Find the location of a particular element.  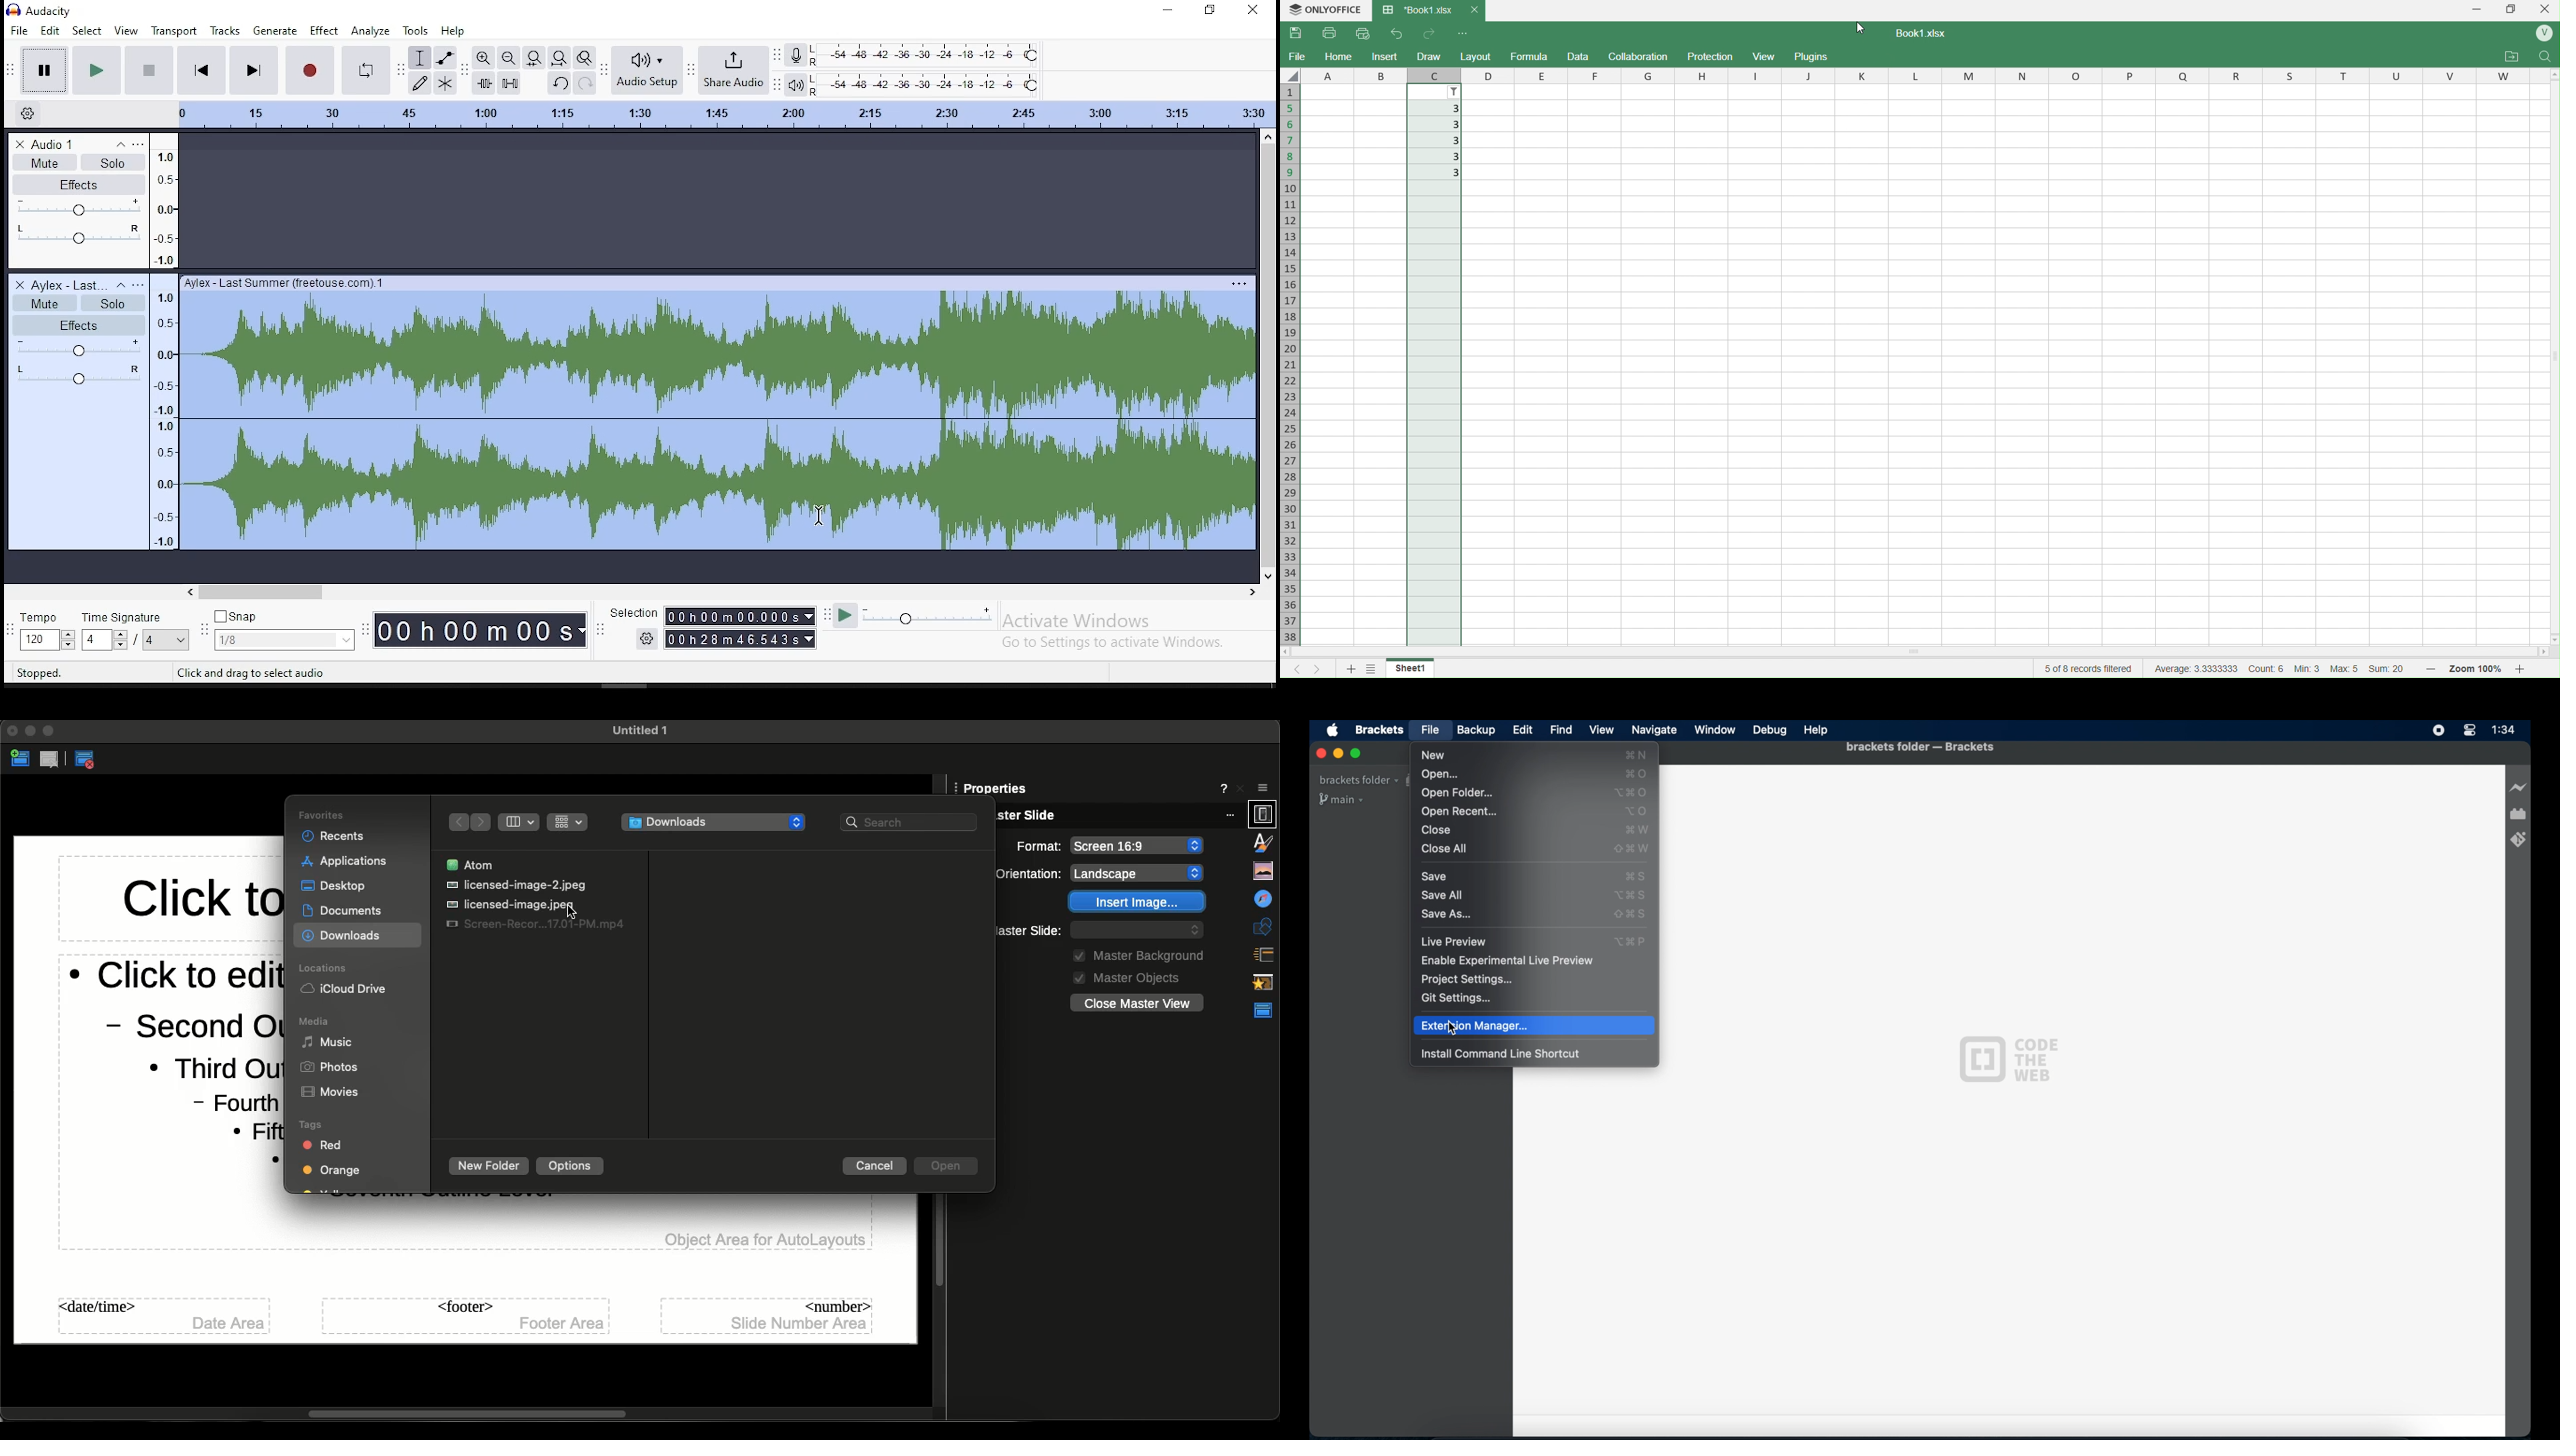

Recents is located at coordinates (334, 836).